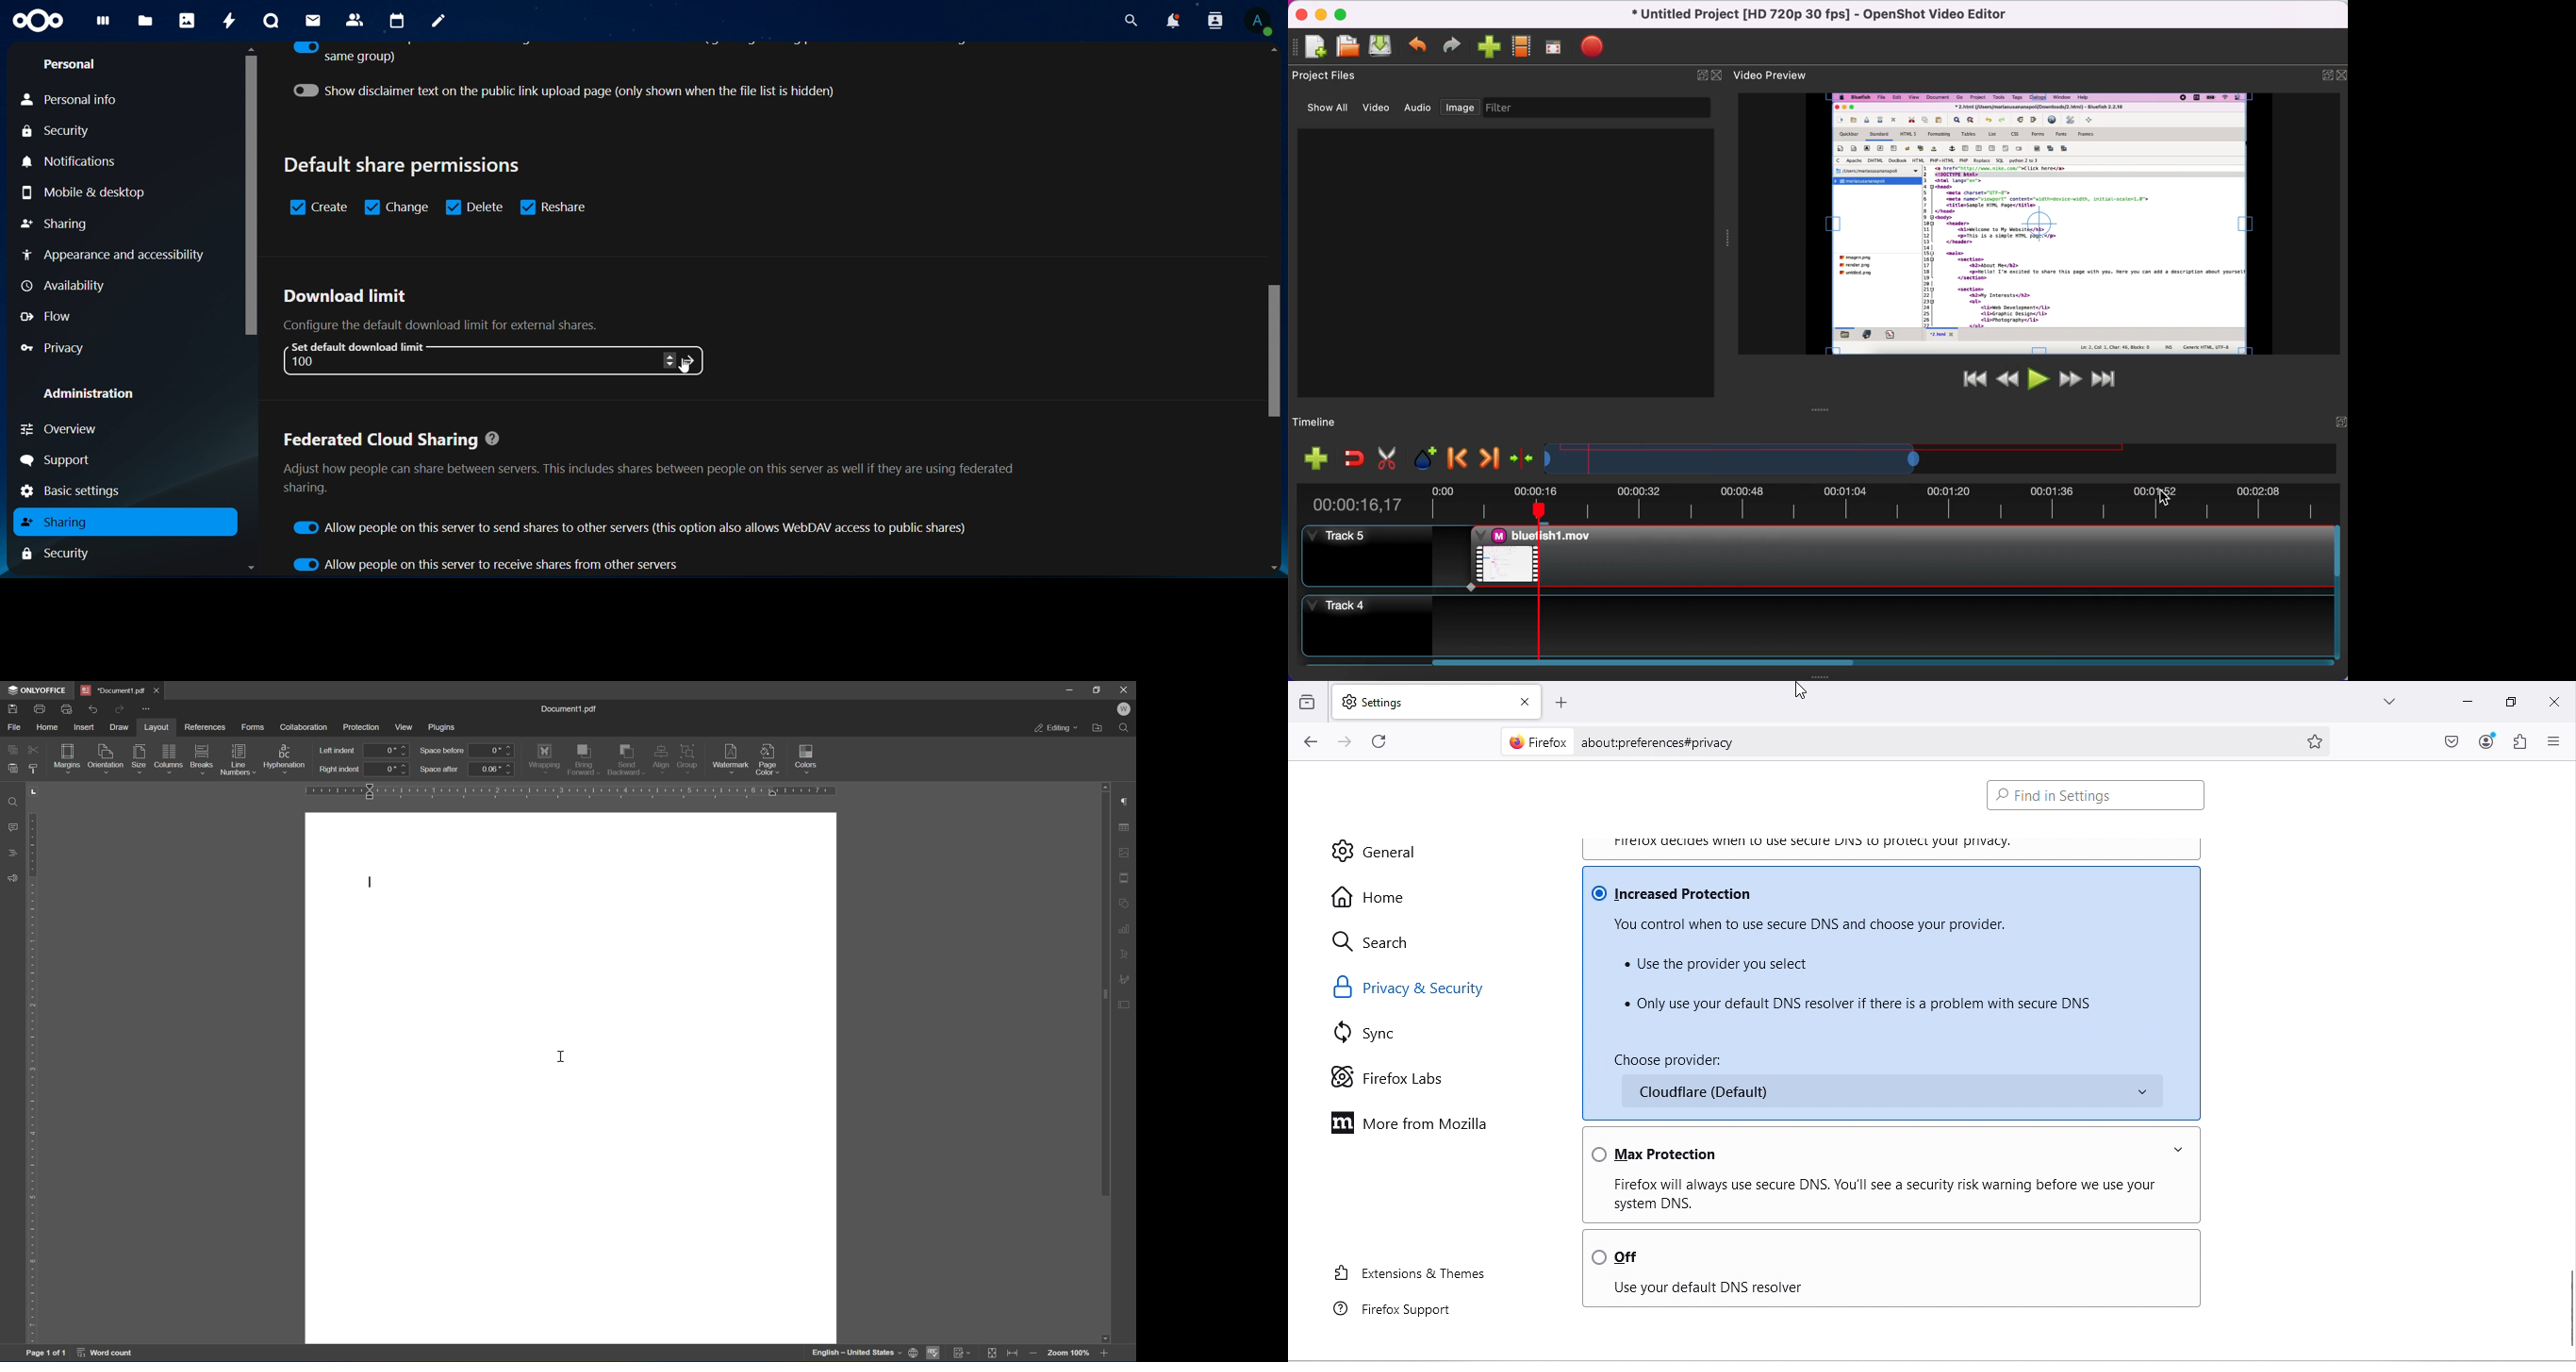 The height and width of the screenshot is (1372, 2576). Describe the element at coordinates (1127, 953) in the screenshot. I see `text art settings` at that location.